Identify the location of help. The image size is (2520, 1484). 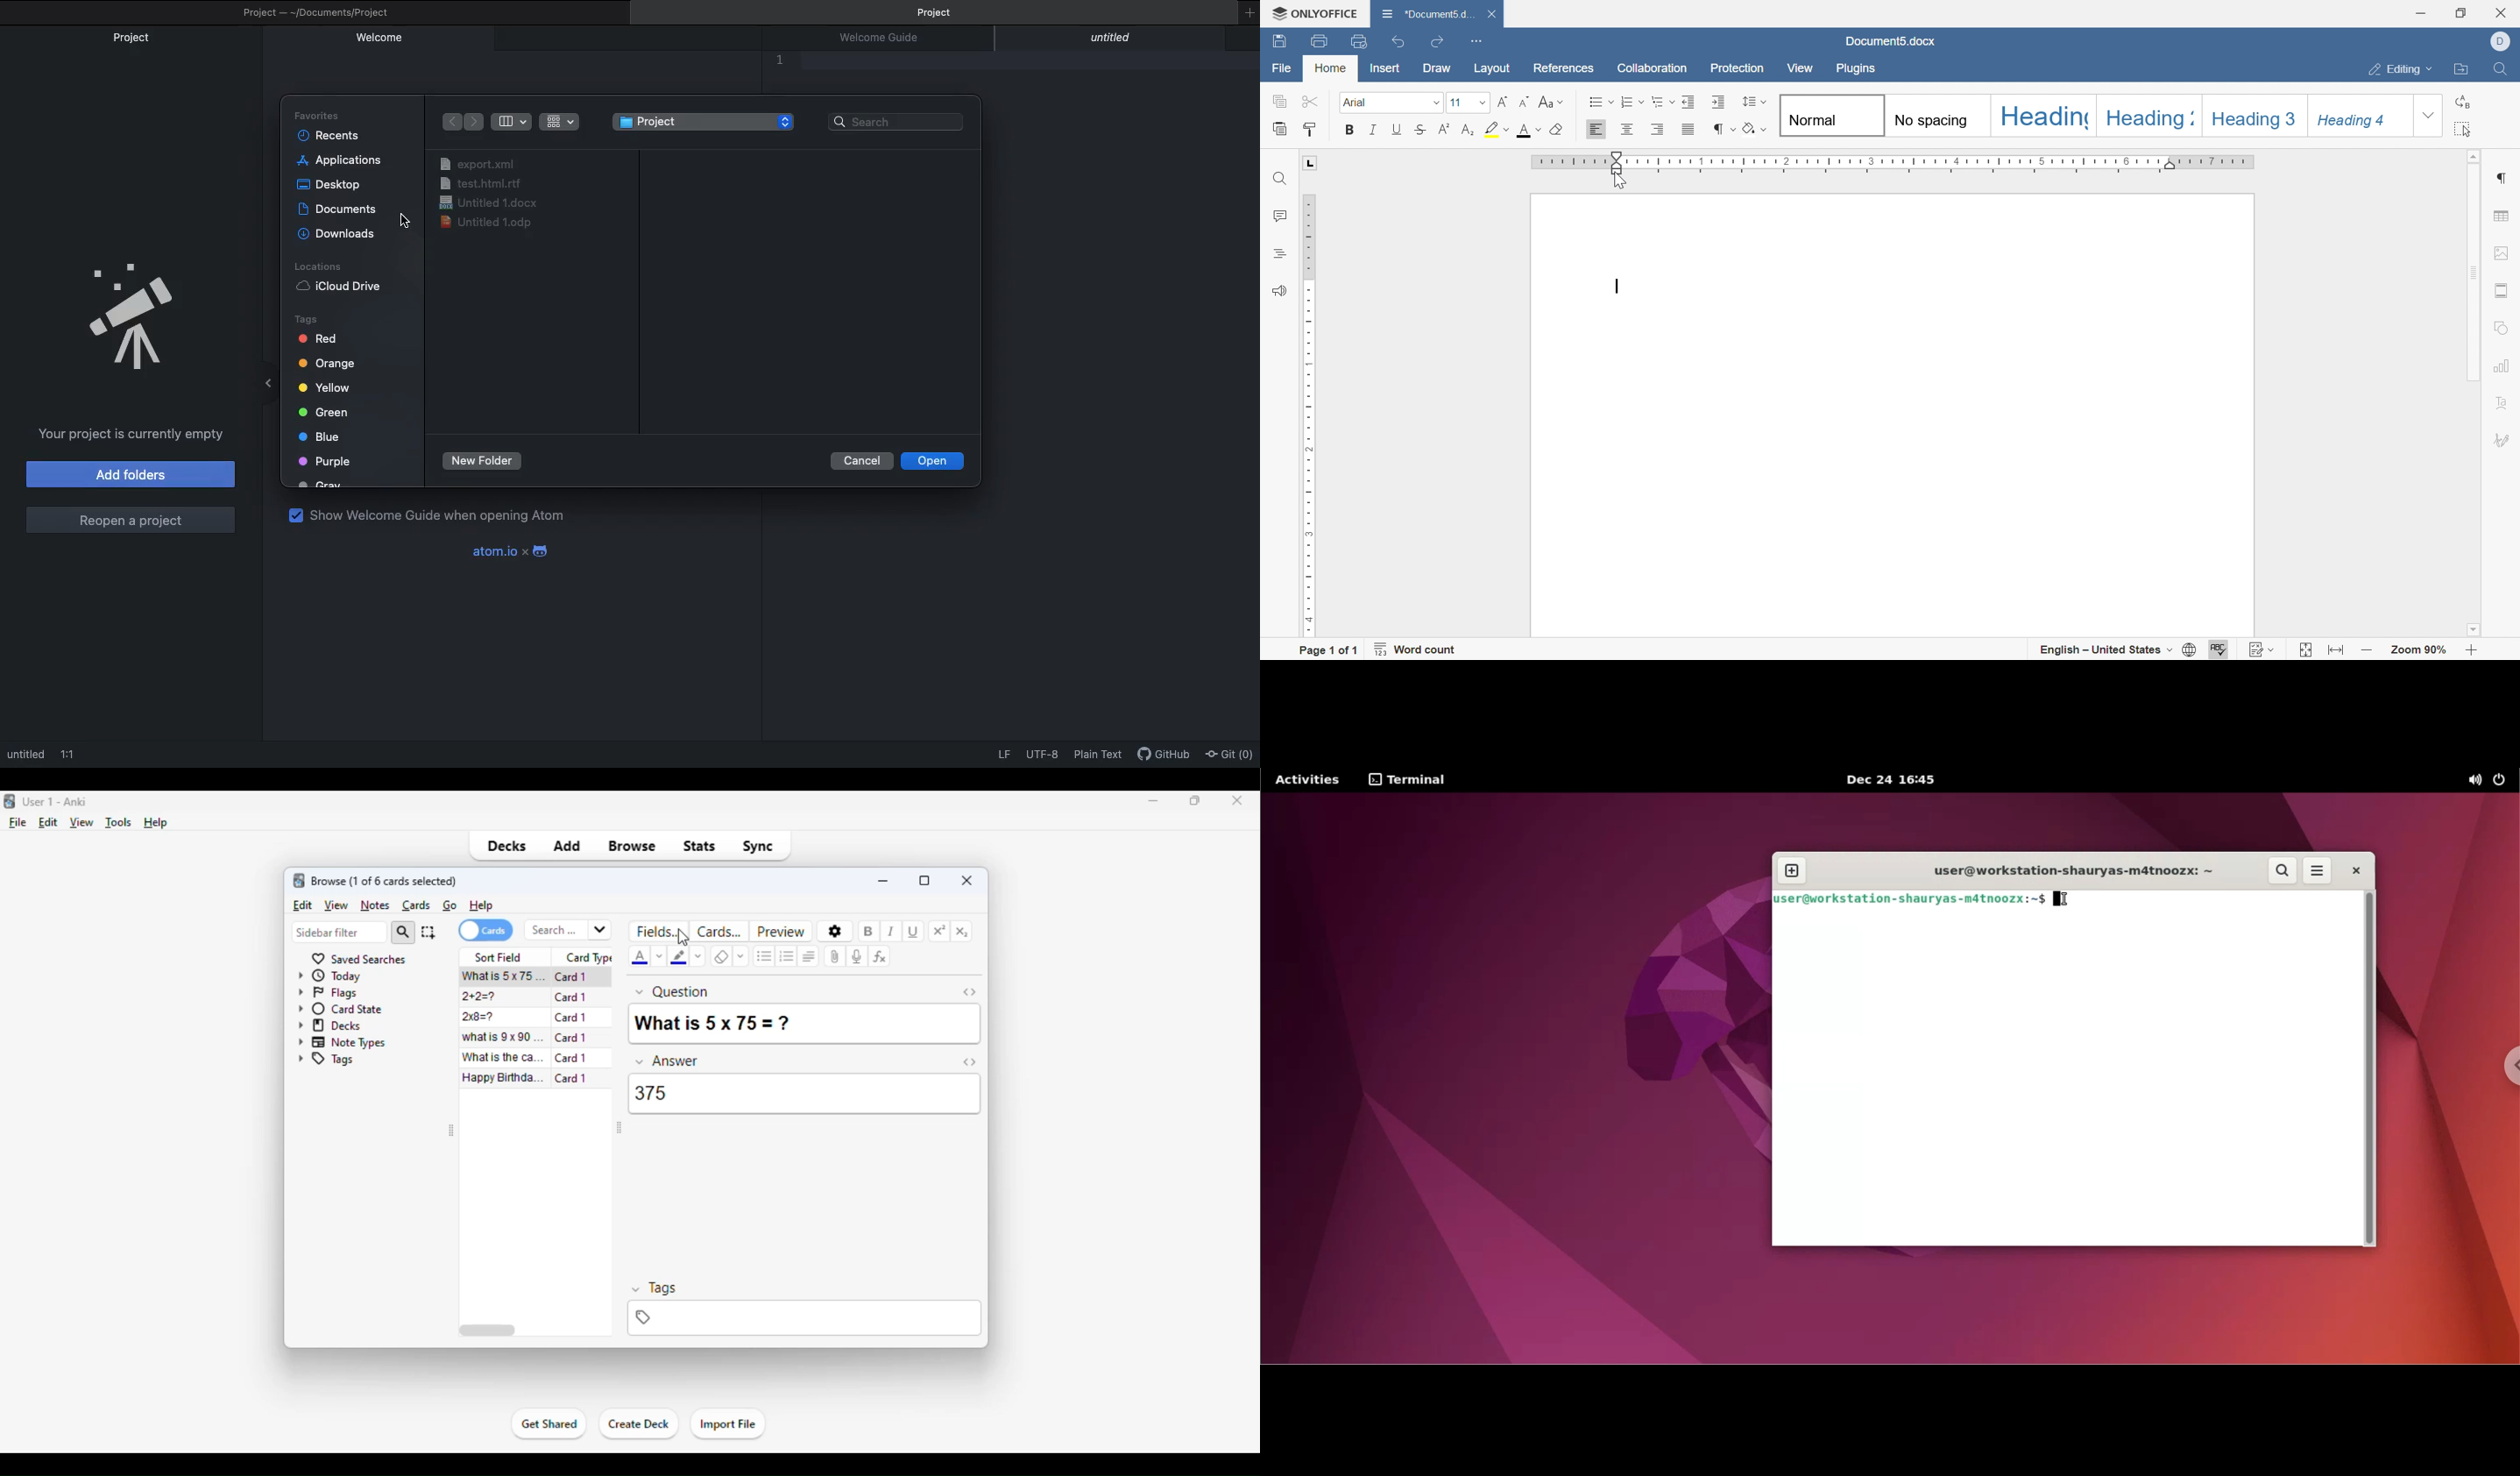
(156, 823).